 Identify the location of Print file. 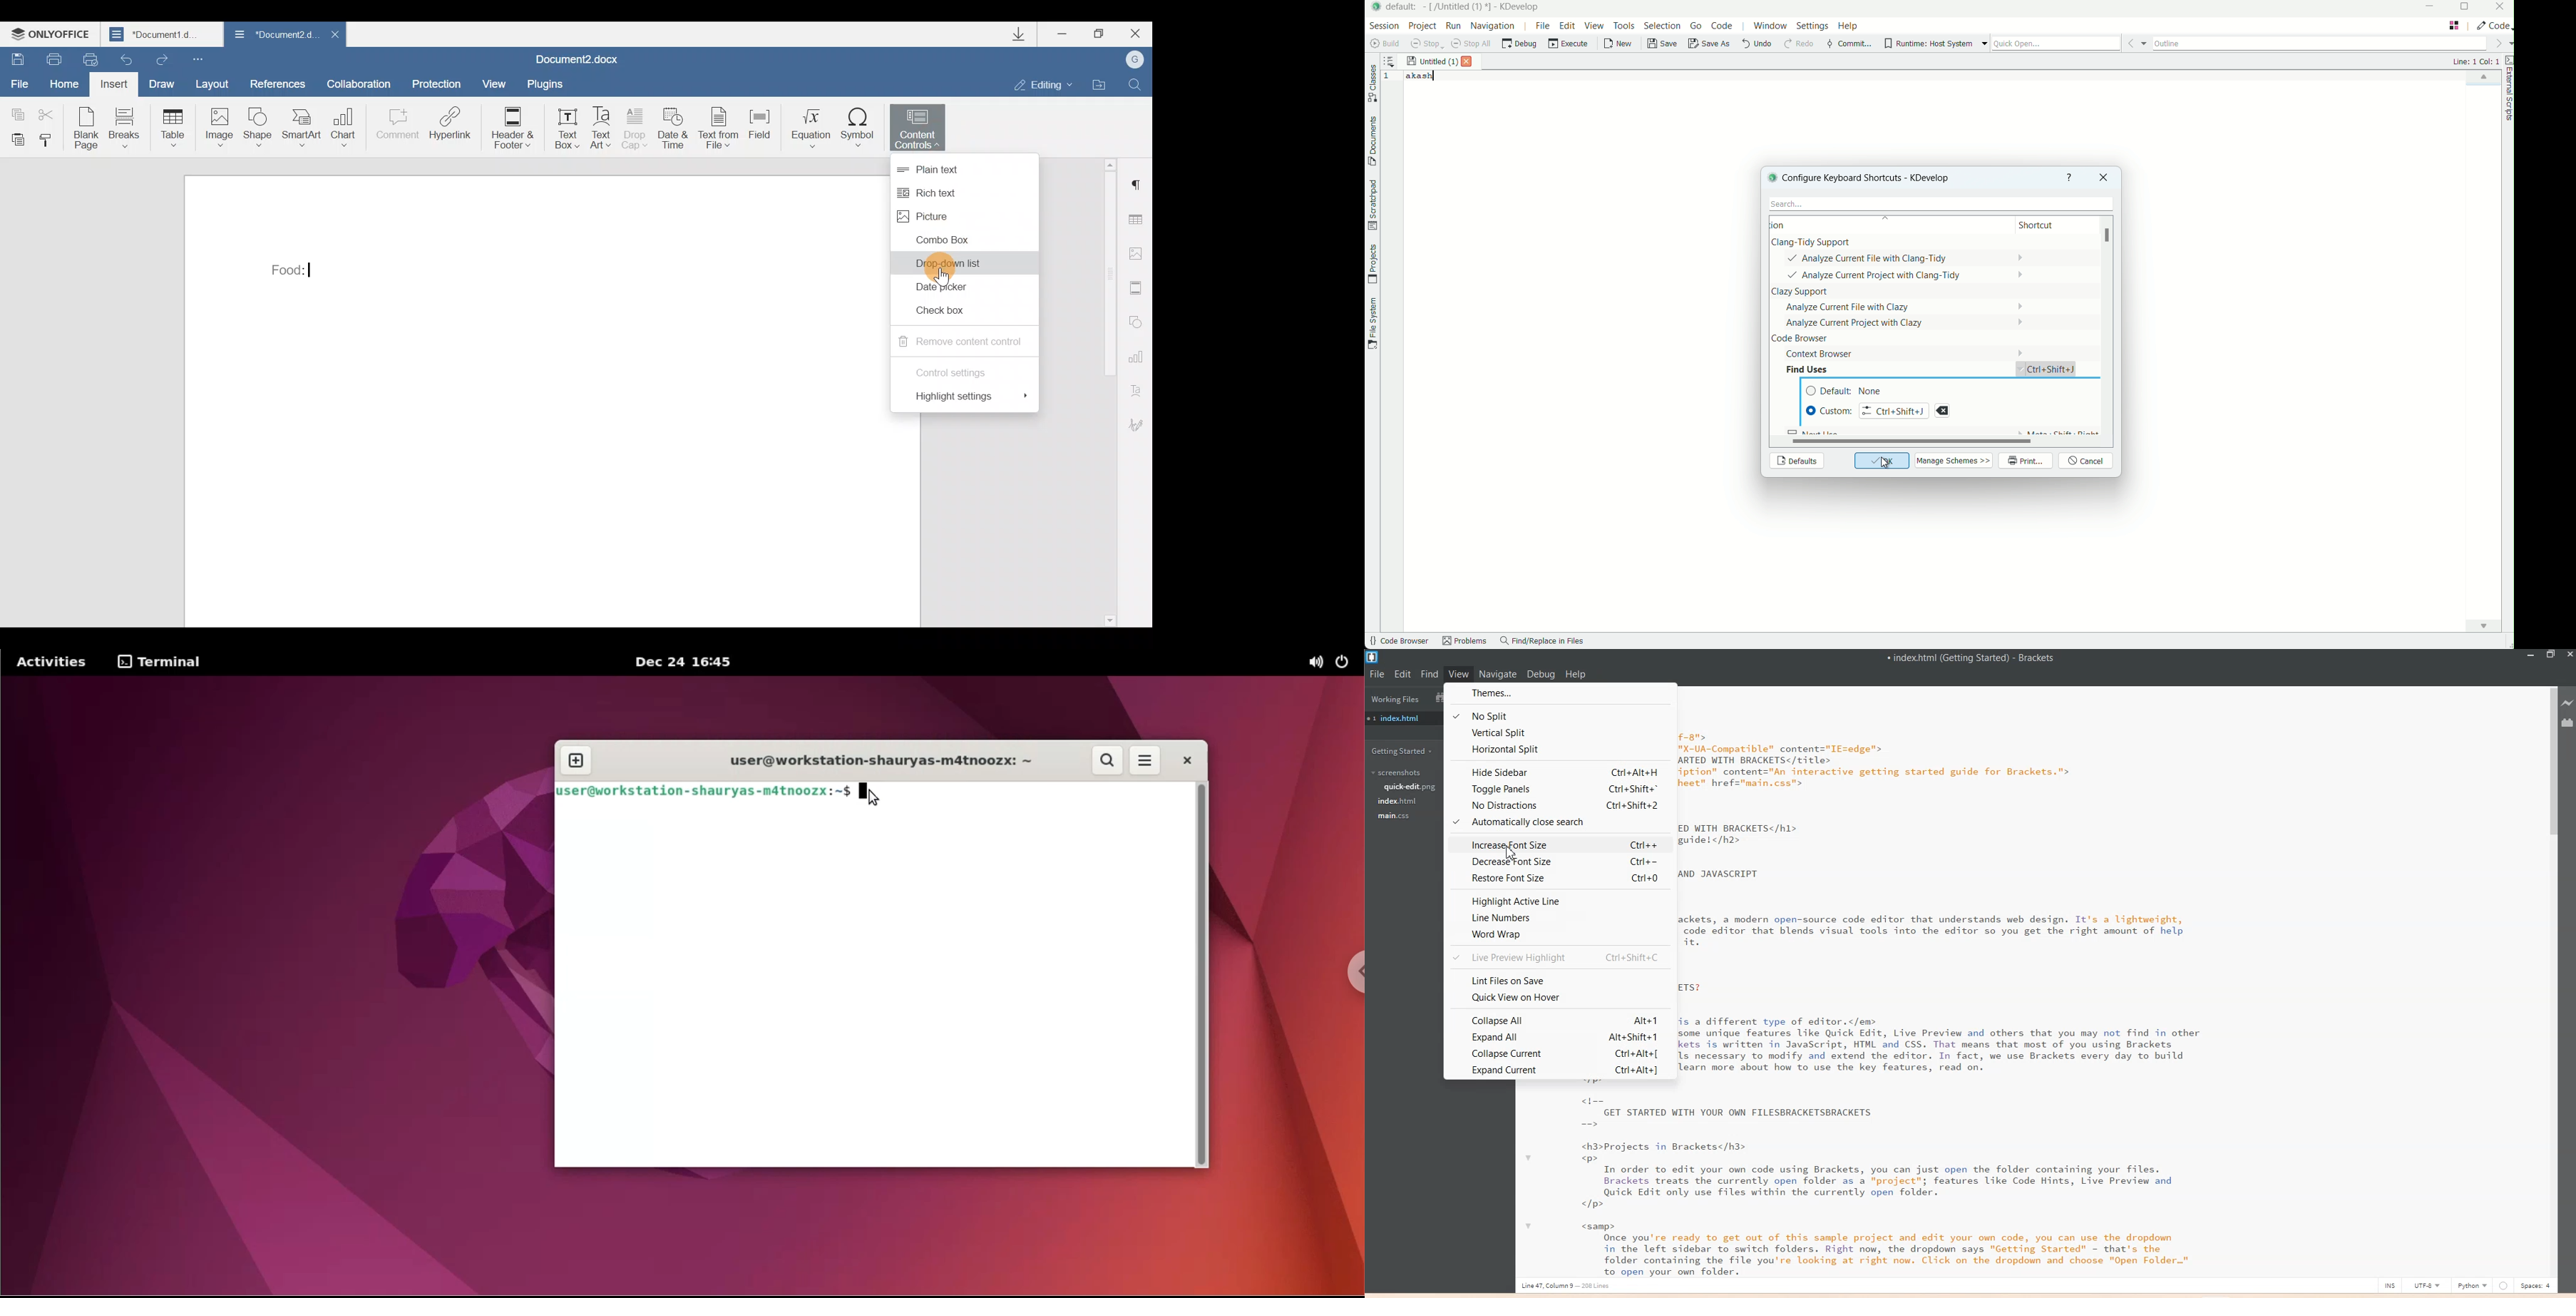
(47, 58).